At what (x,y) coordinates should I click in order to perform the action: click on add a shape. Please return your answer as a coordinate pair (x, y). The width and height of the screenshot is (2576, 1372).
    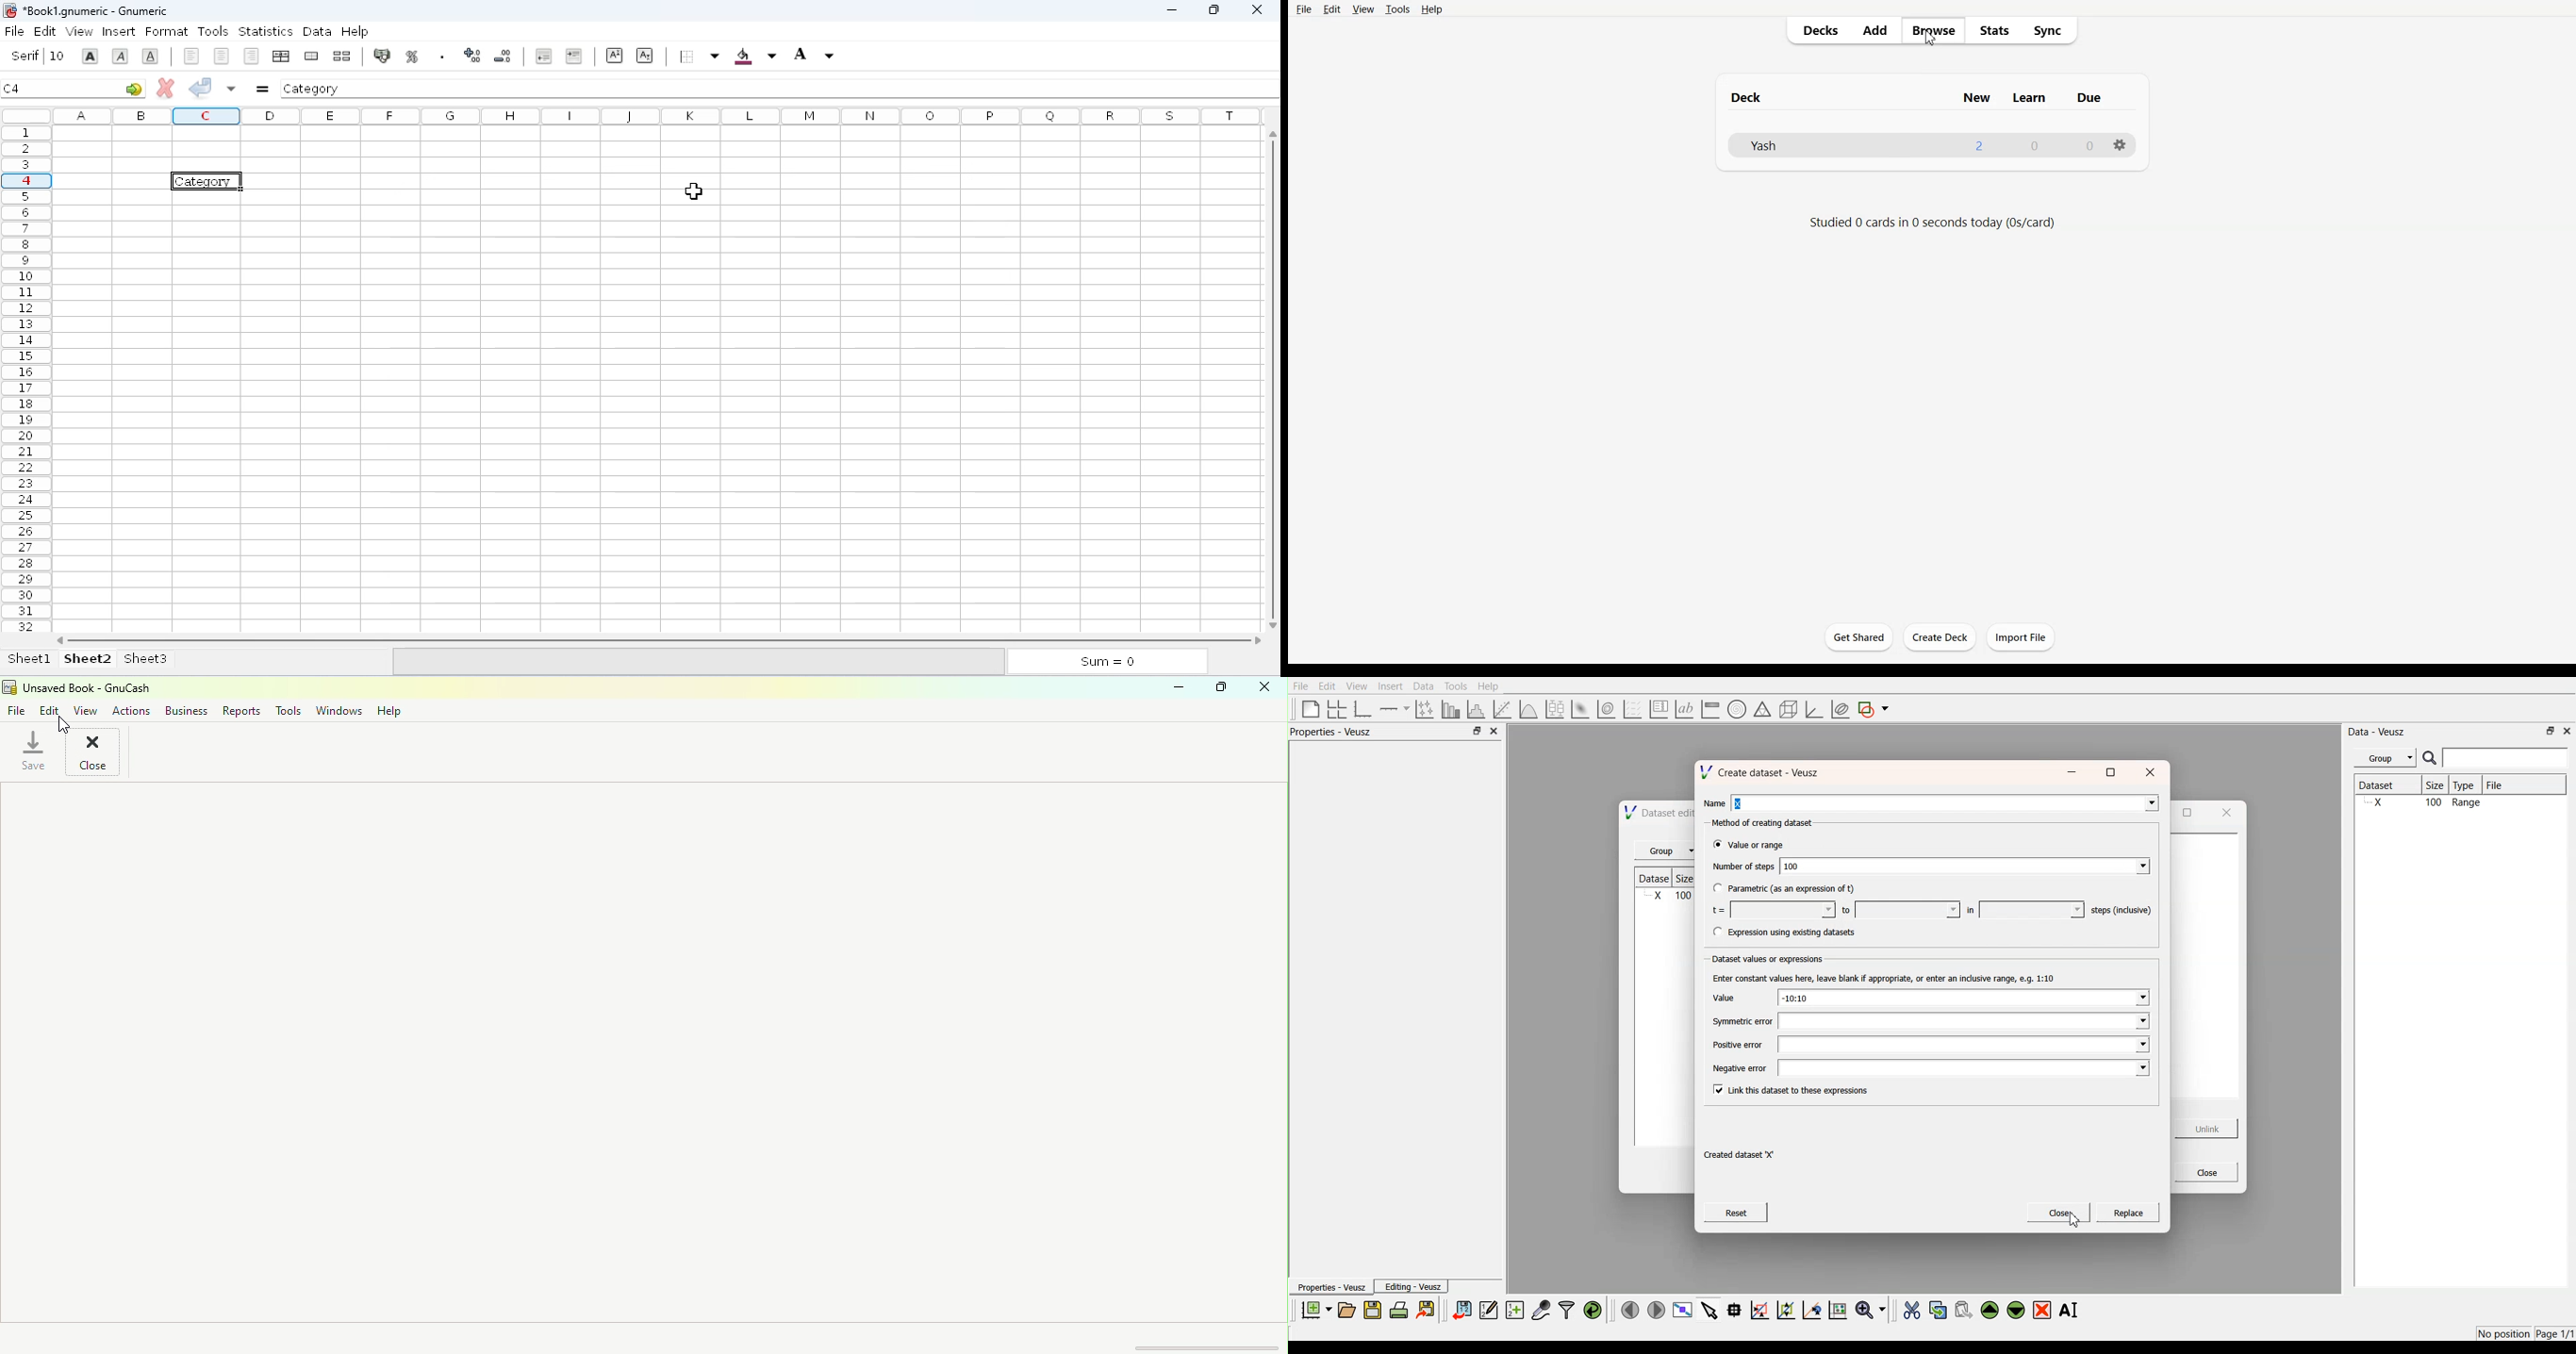
    Looking at the image, I should click on (1874, 710).